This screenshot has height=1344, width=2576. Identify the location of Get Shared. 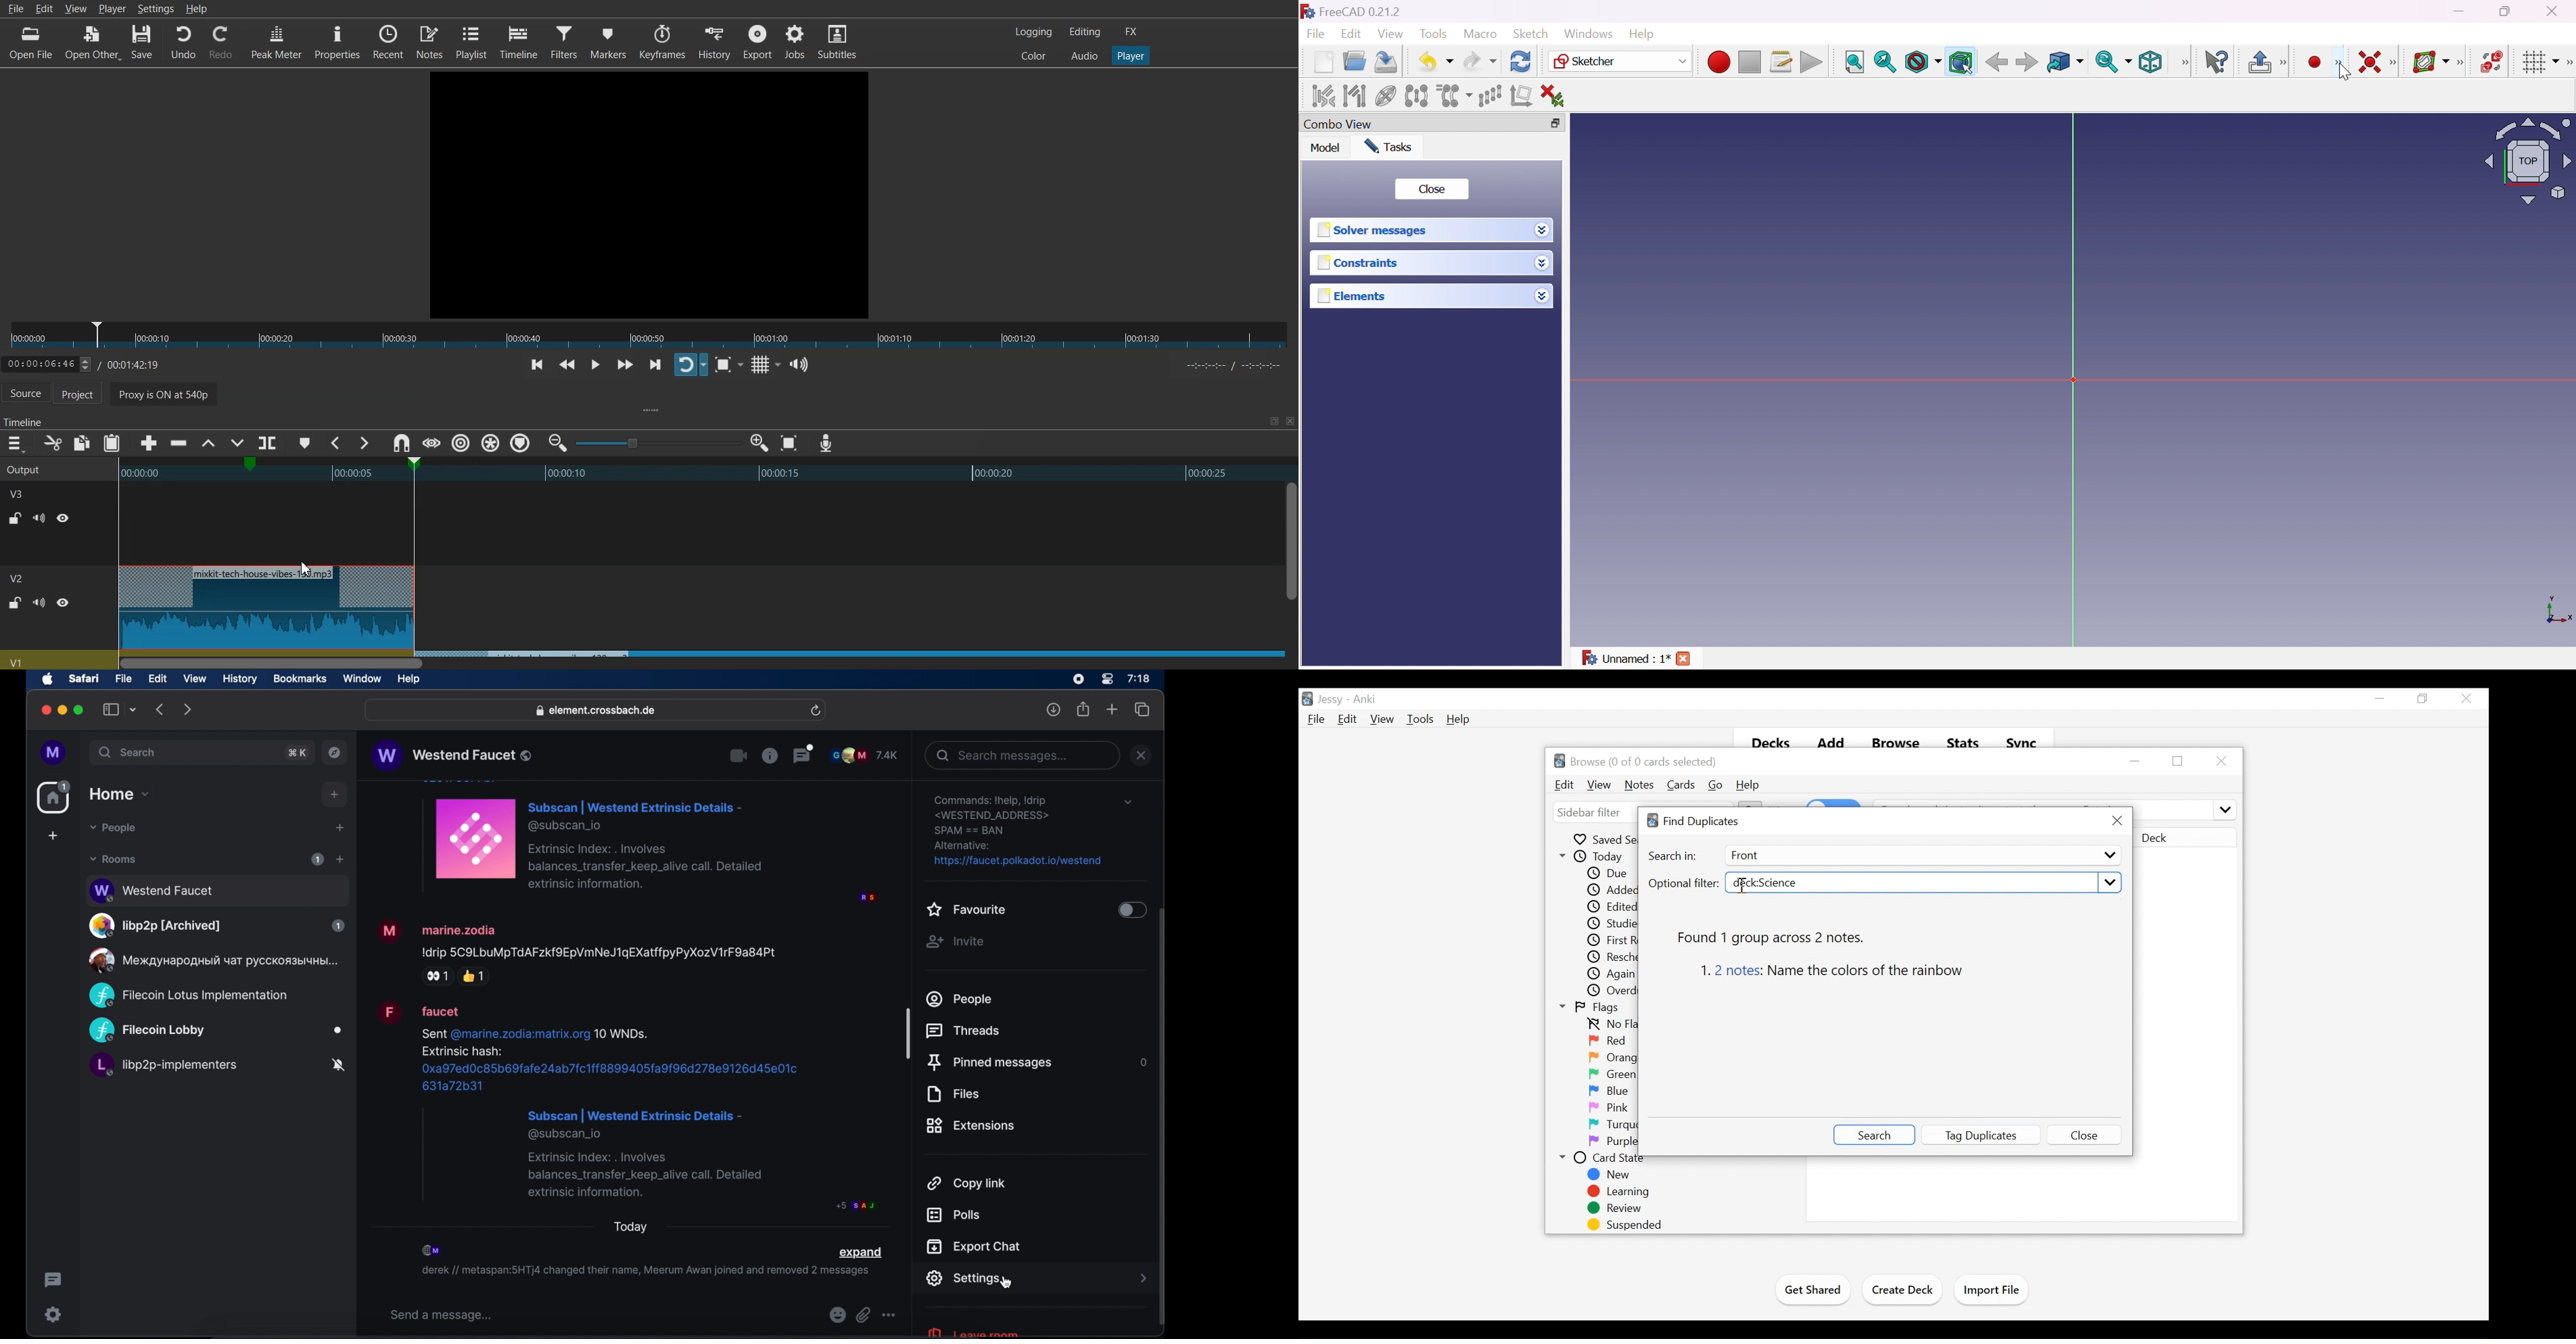
(1811, 1292).